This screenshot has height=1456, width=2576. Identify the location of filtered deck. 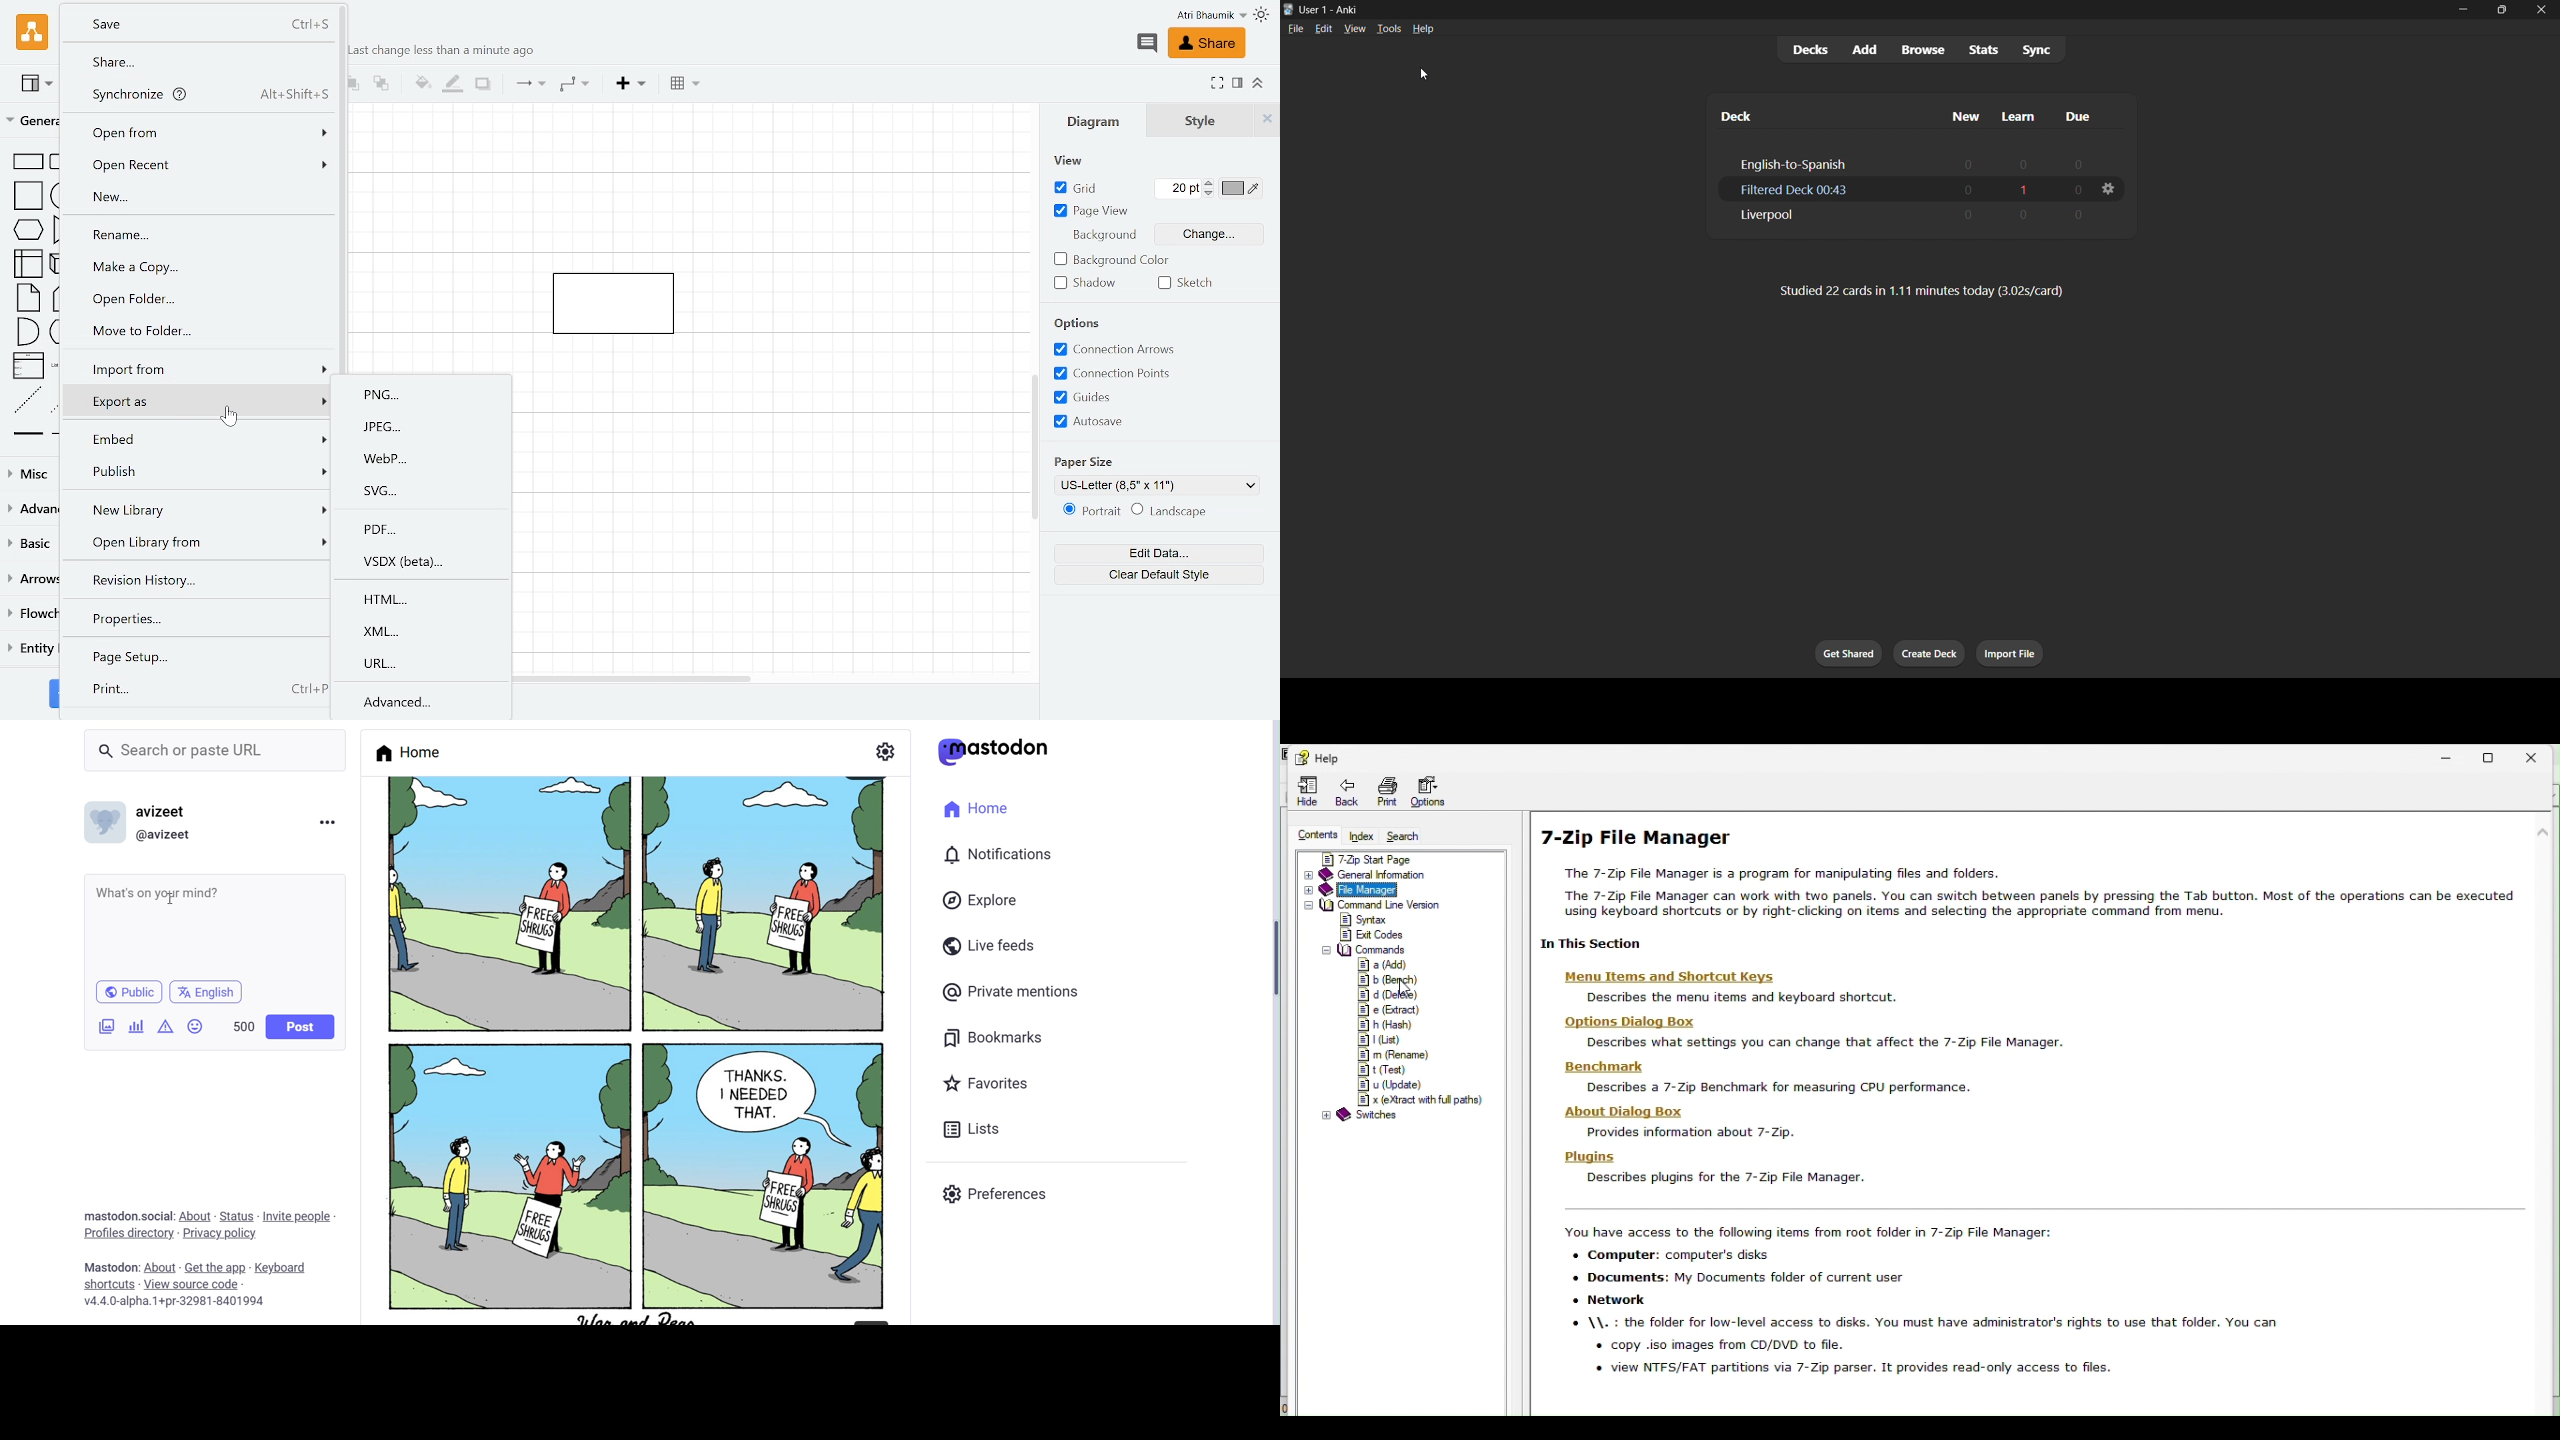
(1793, 190).